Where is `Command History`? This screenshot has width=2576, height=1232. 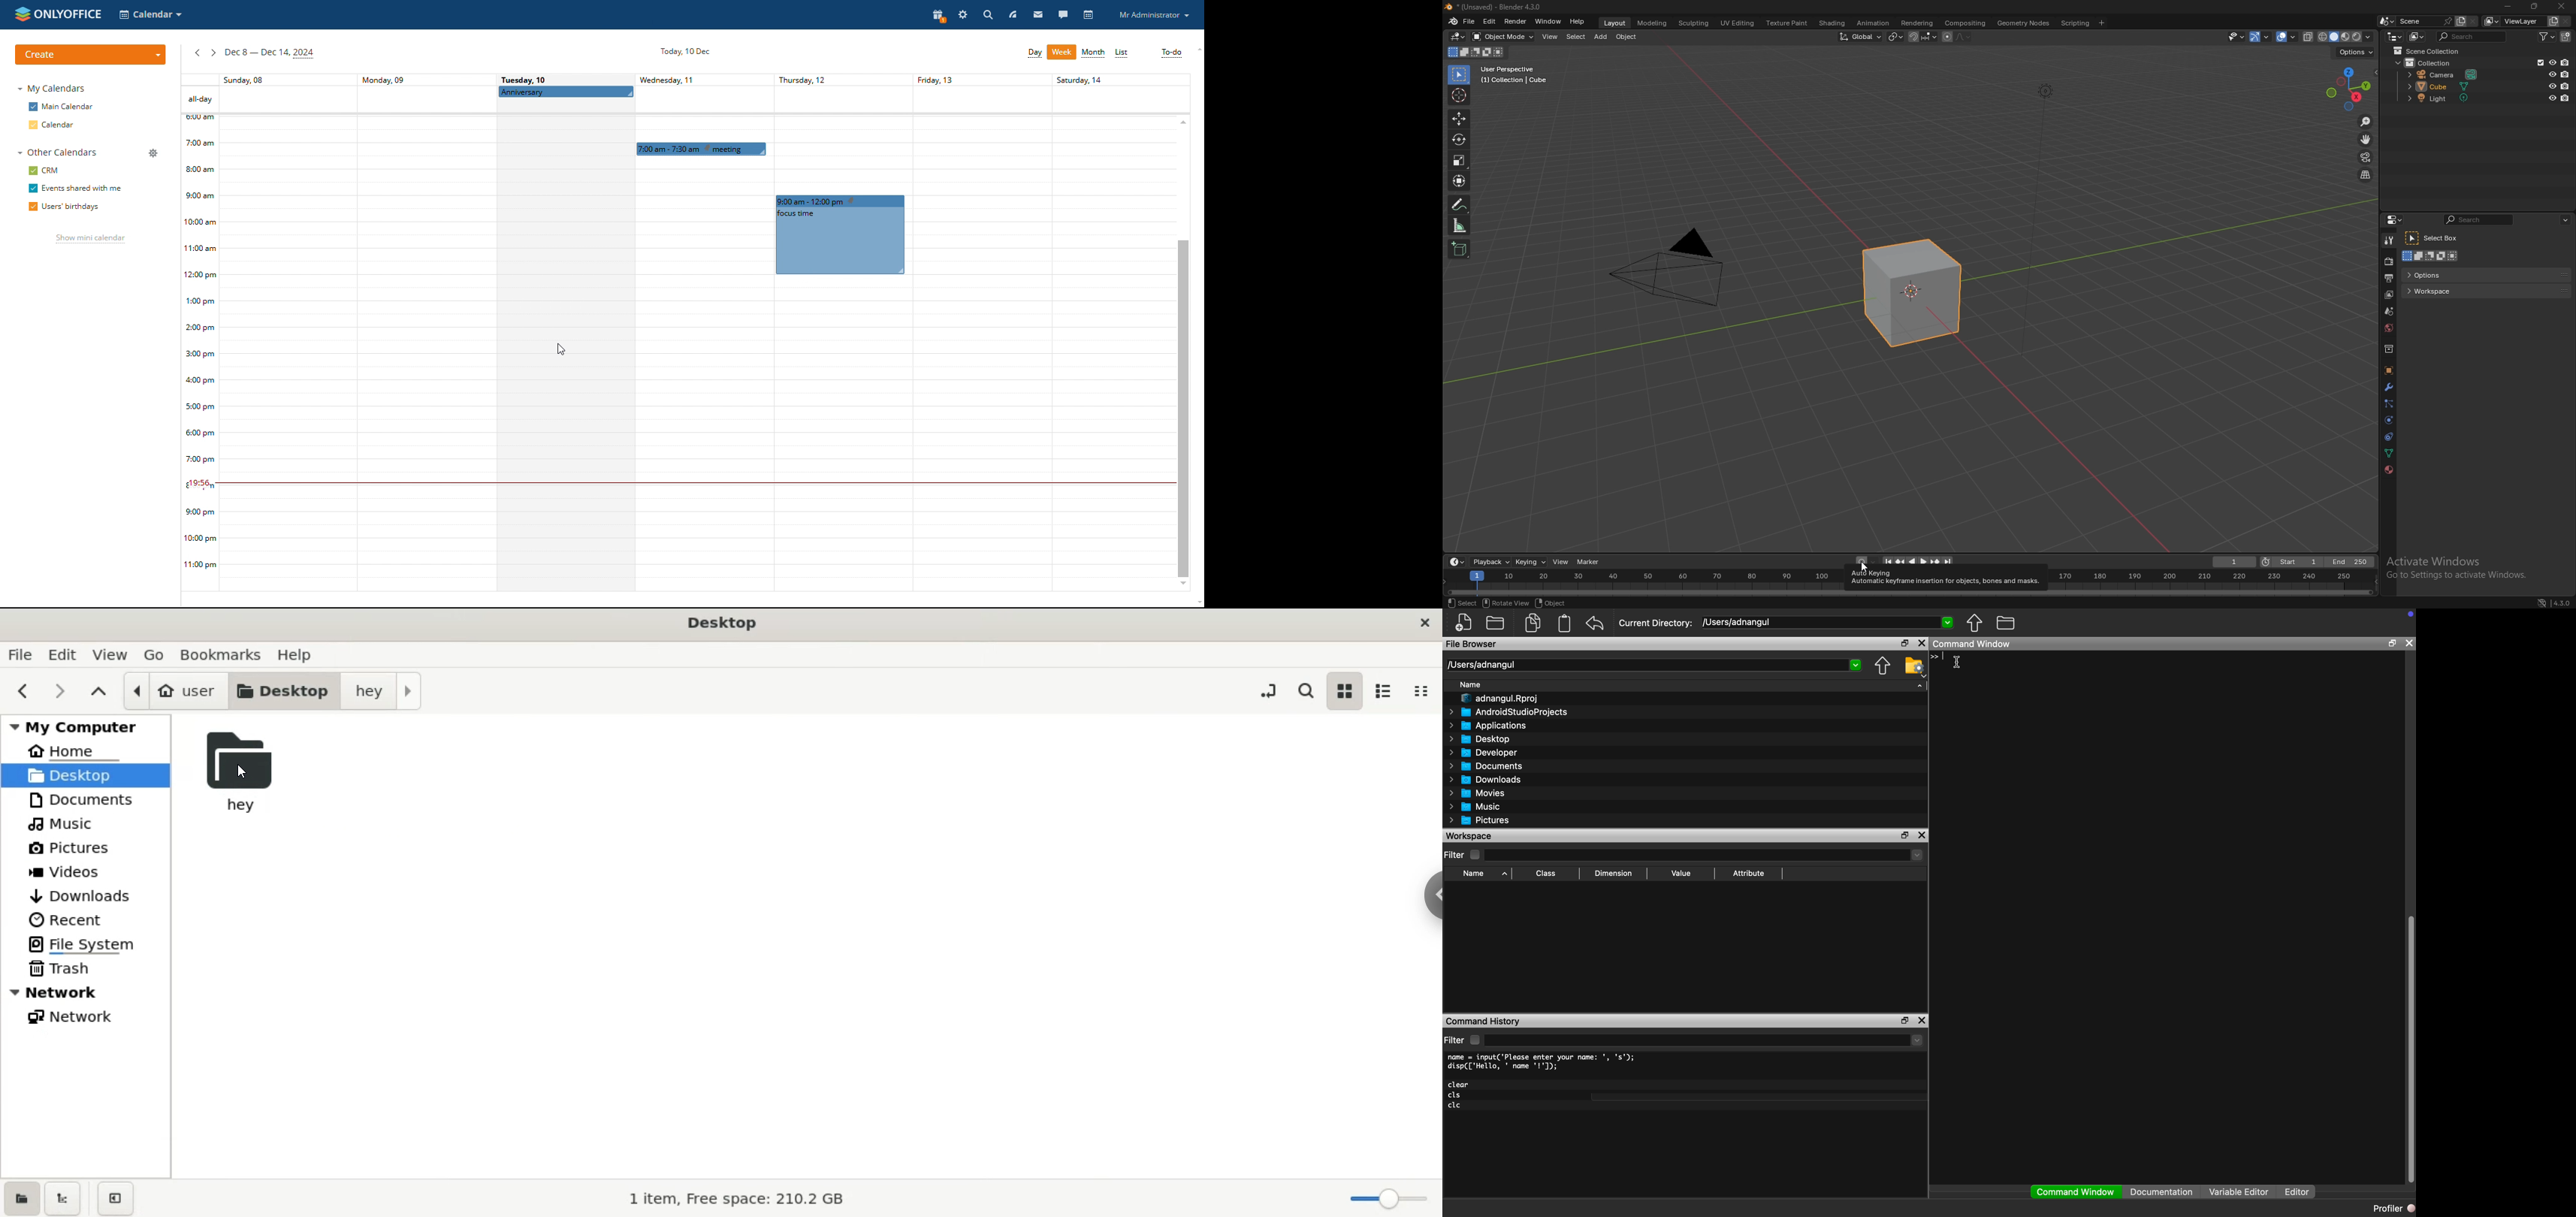
Command History is located at coordinates (1483, 1022).